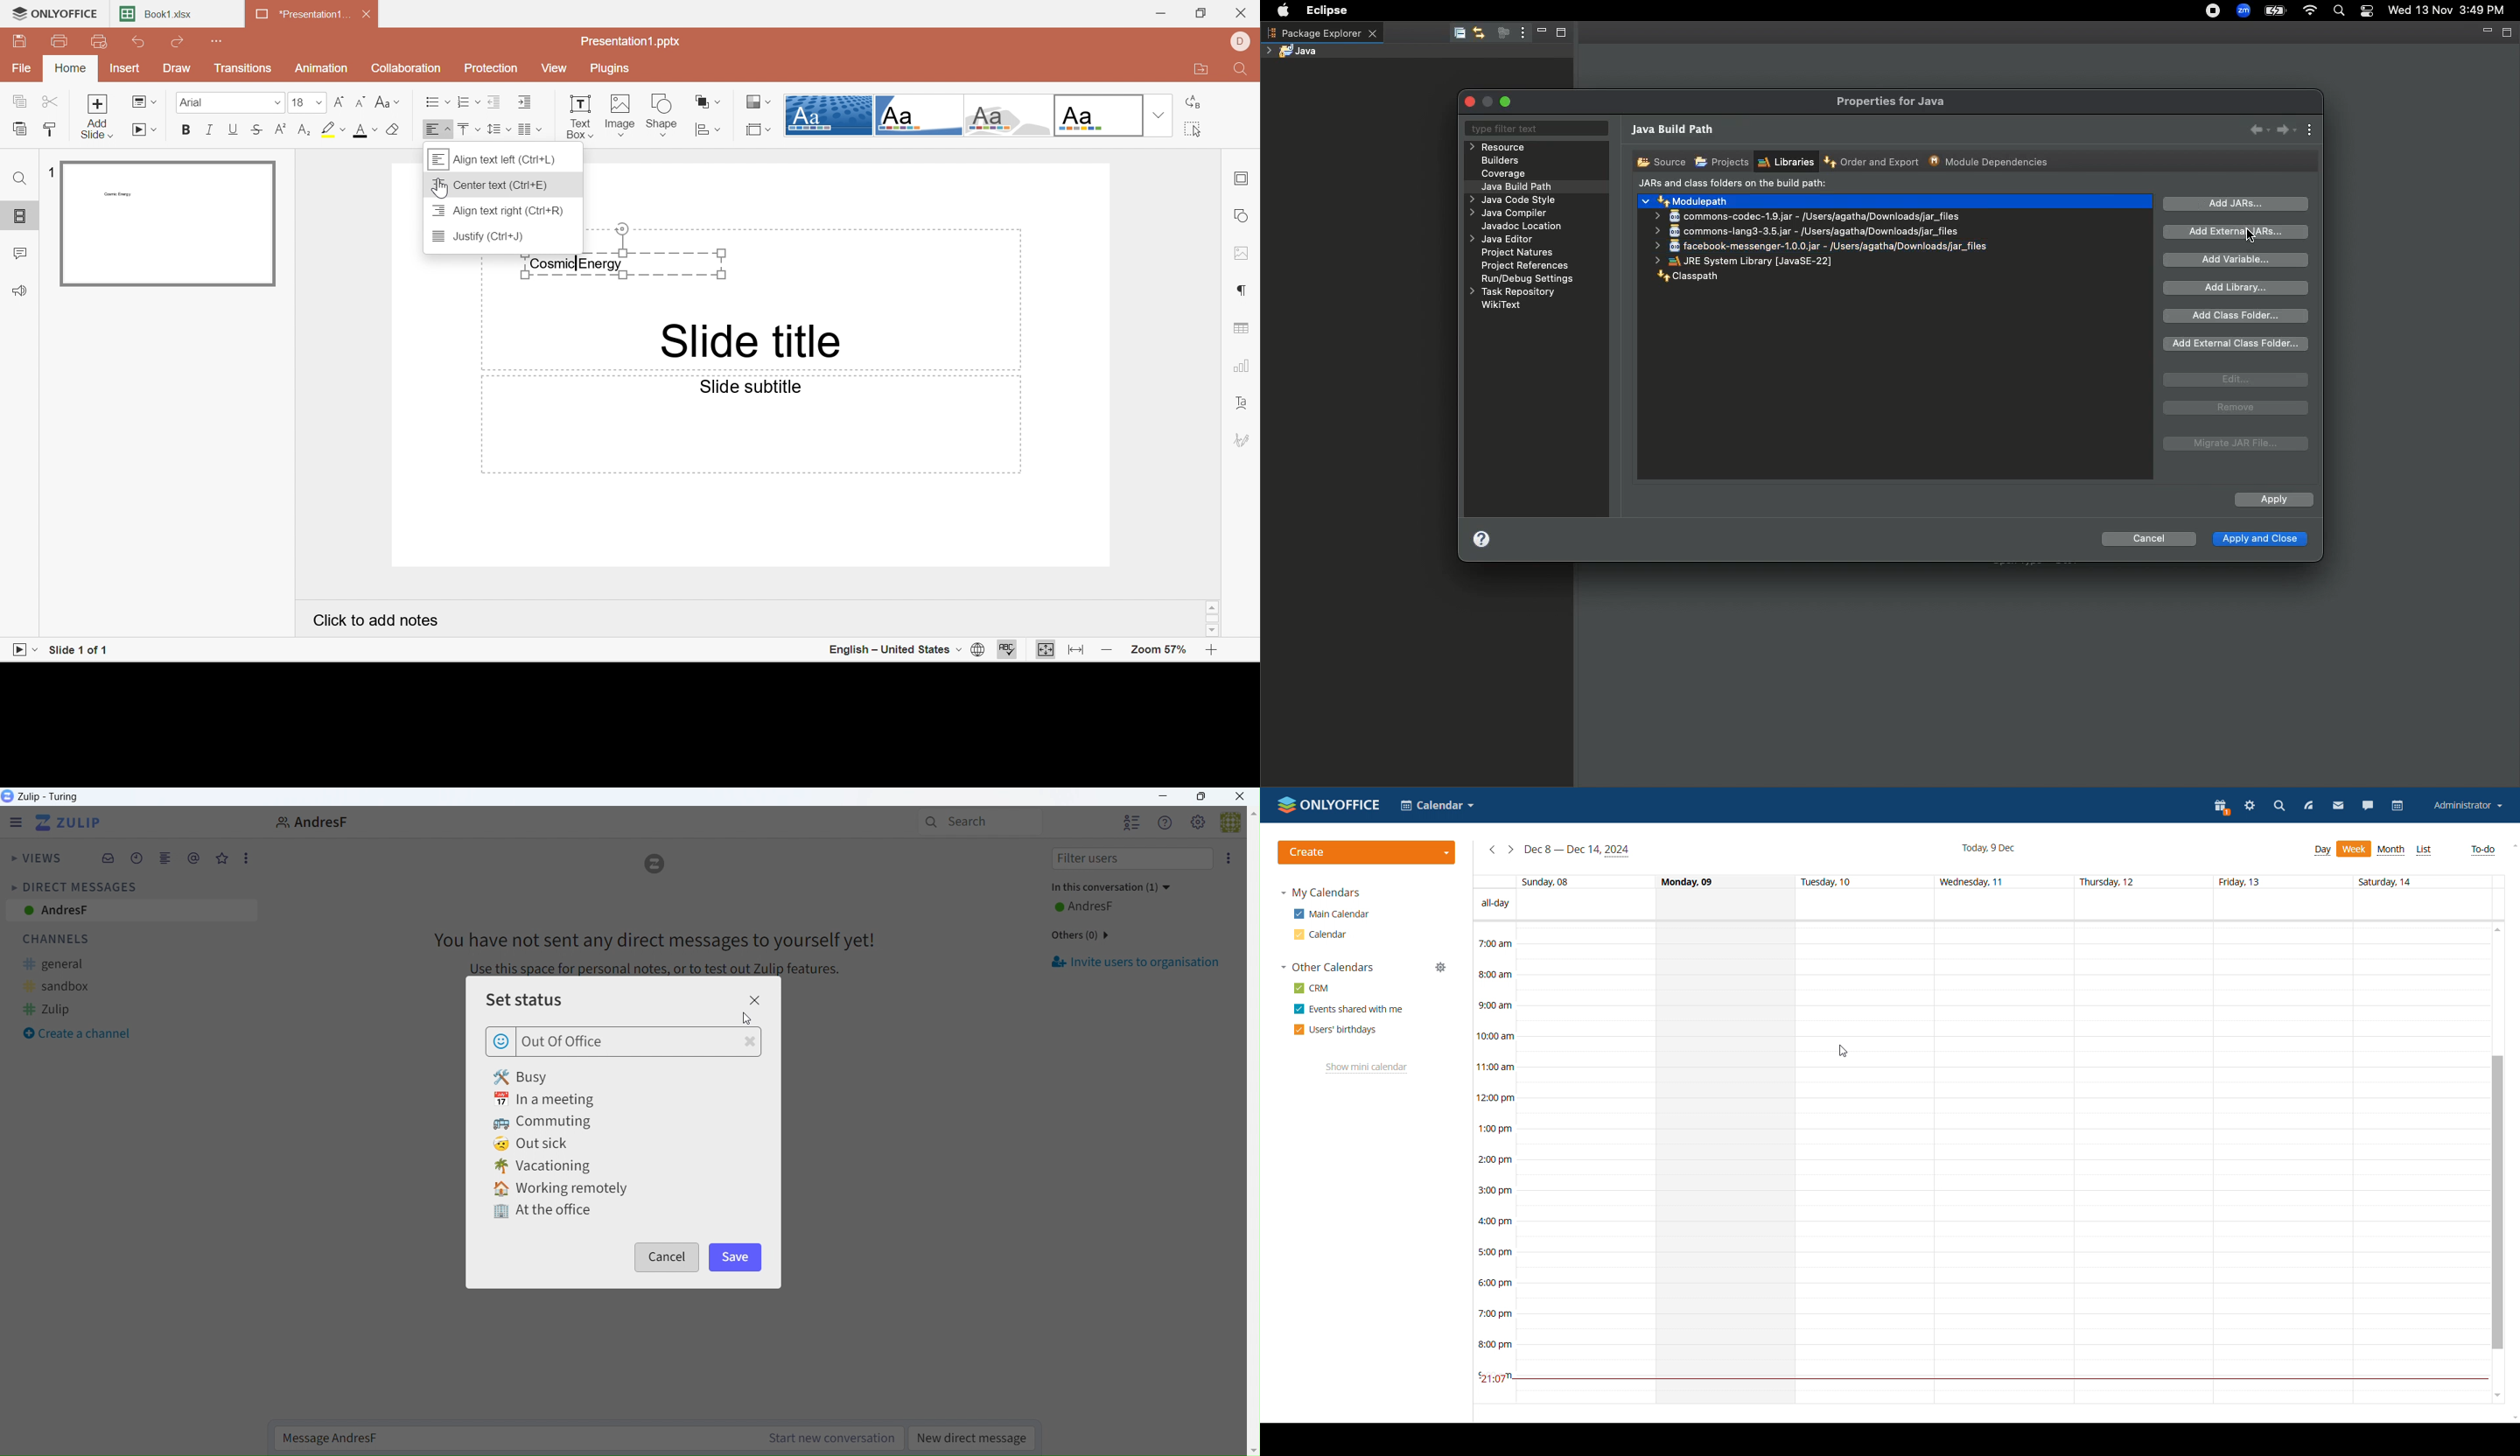 The height and width of the screenshot is (1456, 2520). Describe the element at coordinates (1500, 147) in the screenshot. I see `Resource` at that location.